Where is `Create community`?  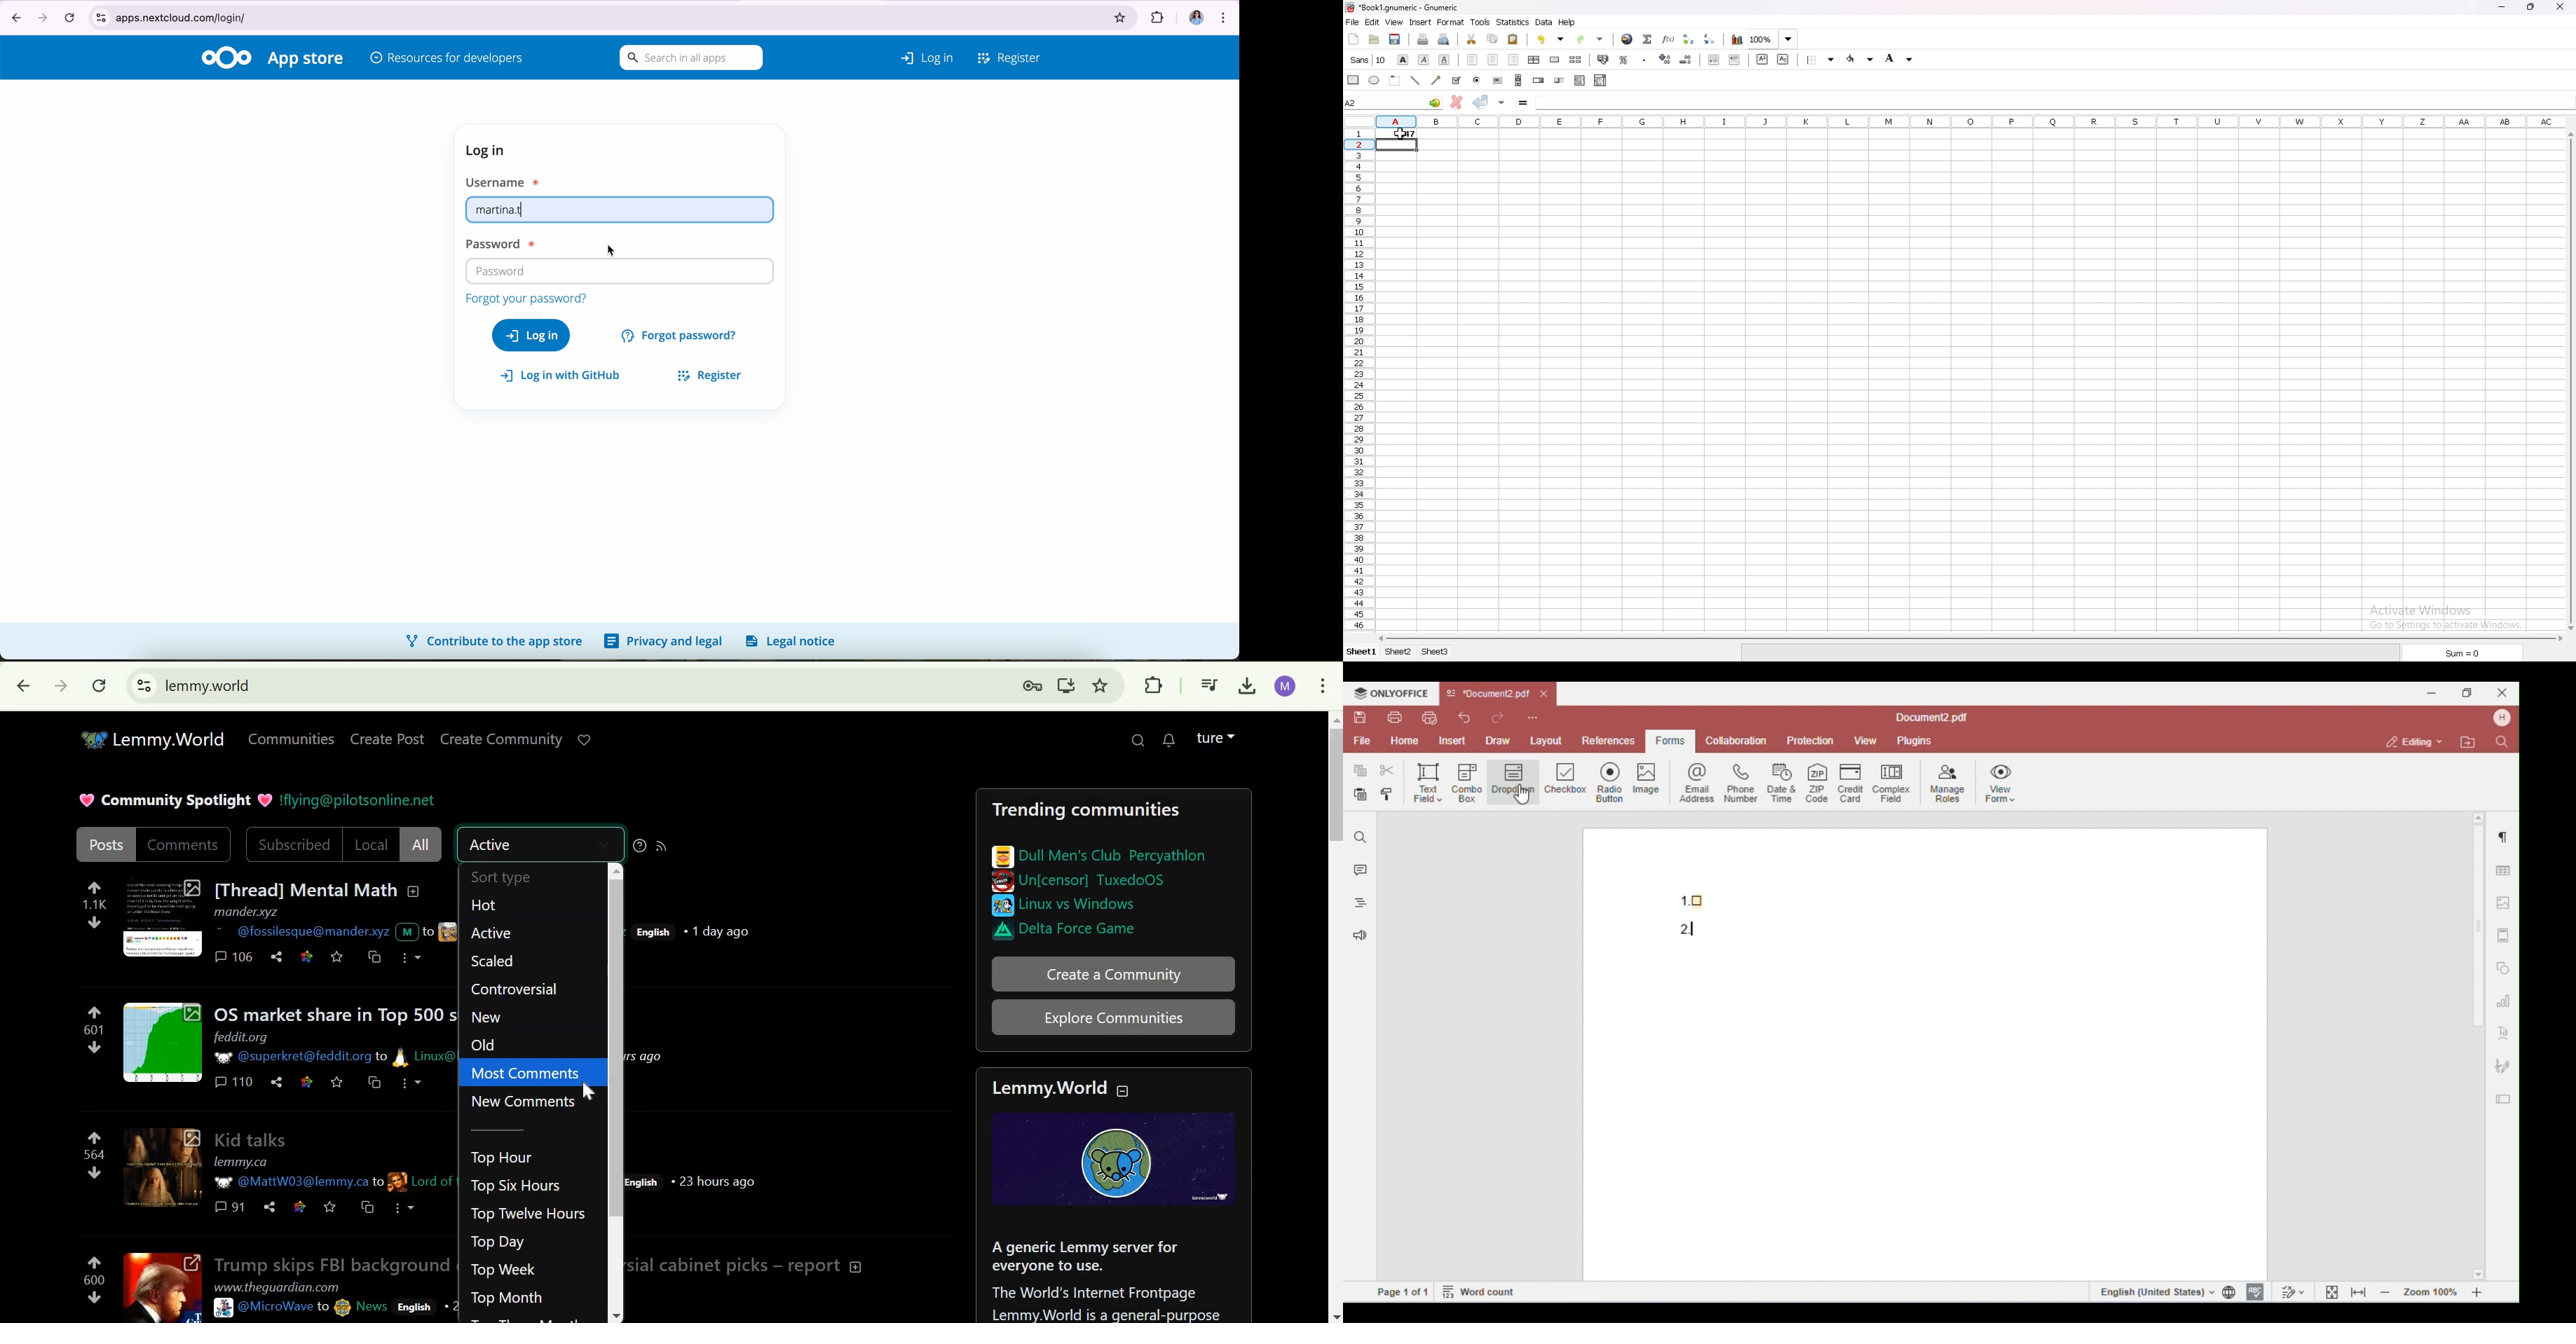
Create community is located at coordinates (1113, 975).